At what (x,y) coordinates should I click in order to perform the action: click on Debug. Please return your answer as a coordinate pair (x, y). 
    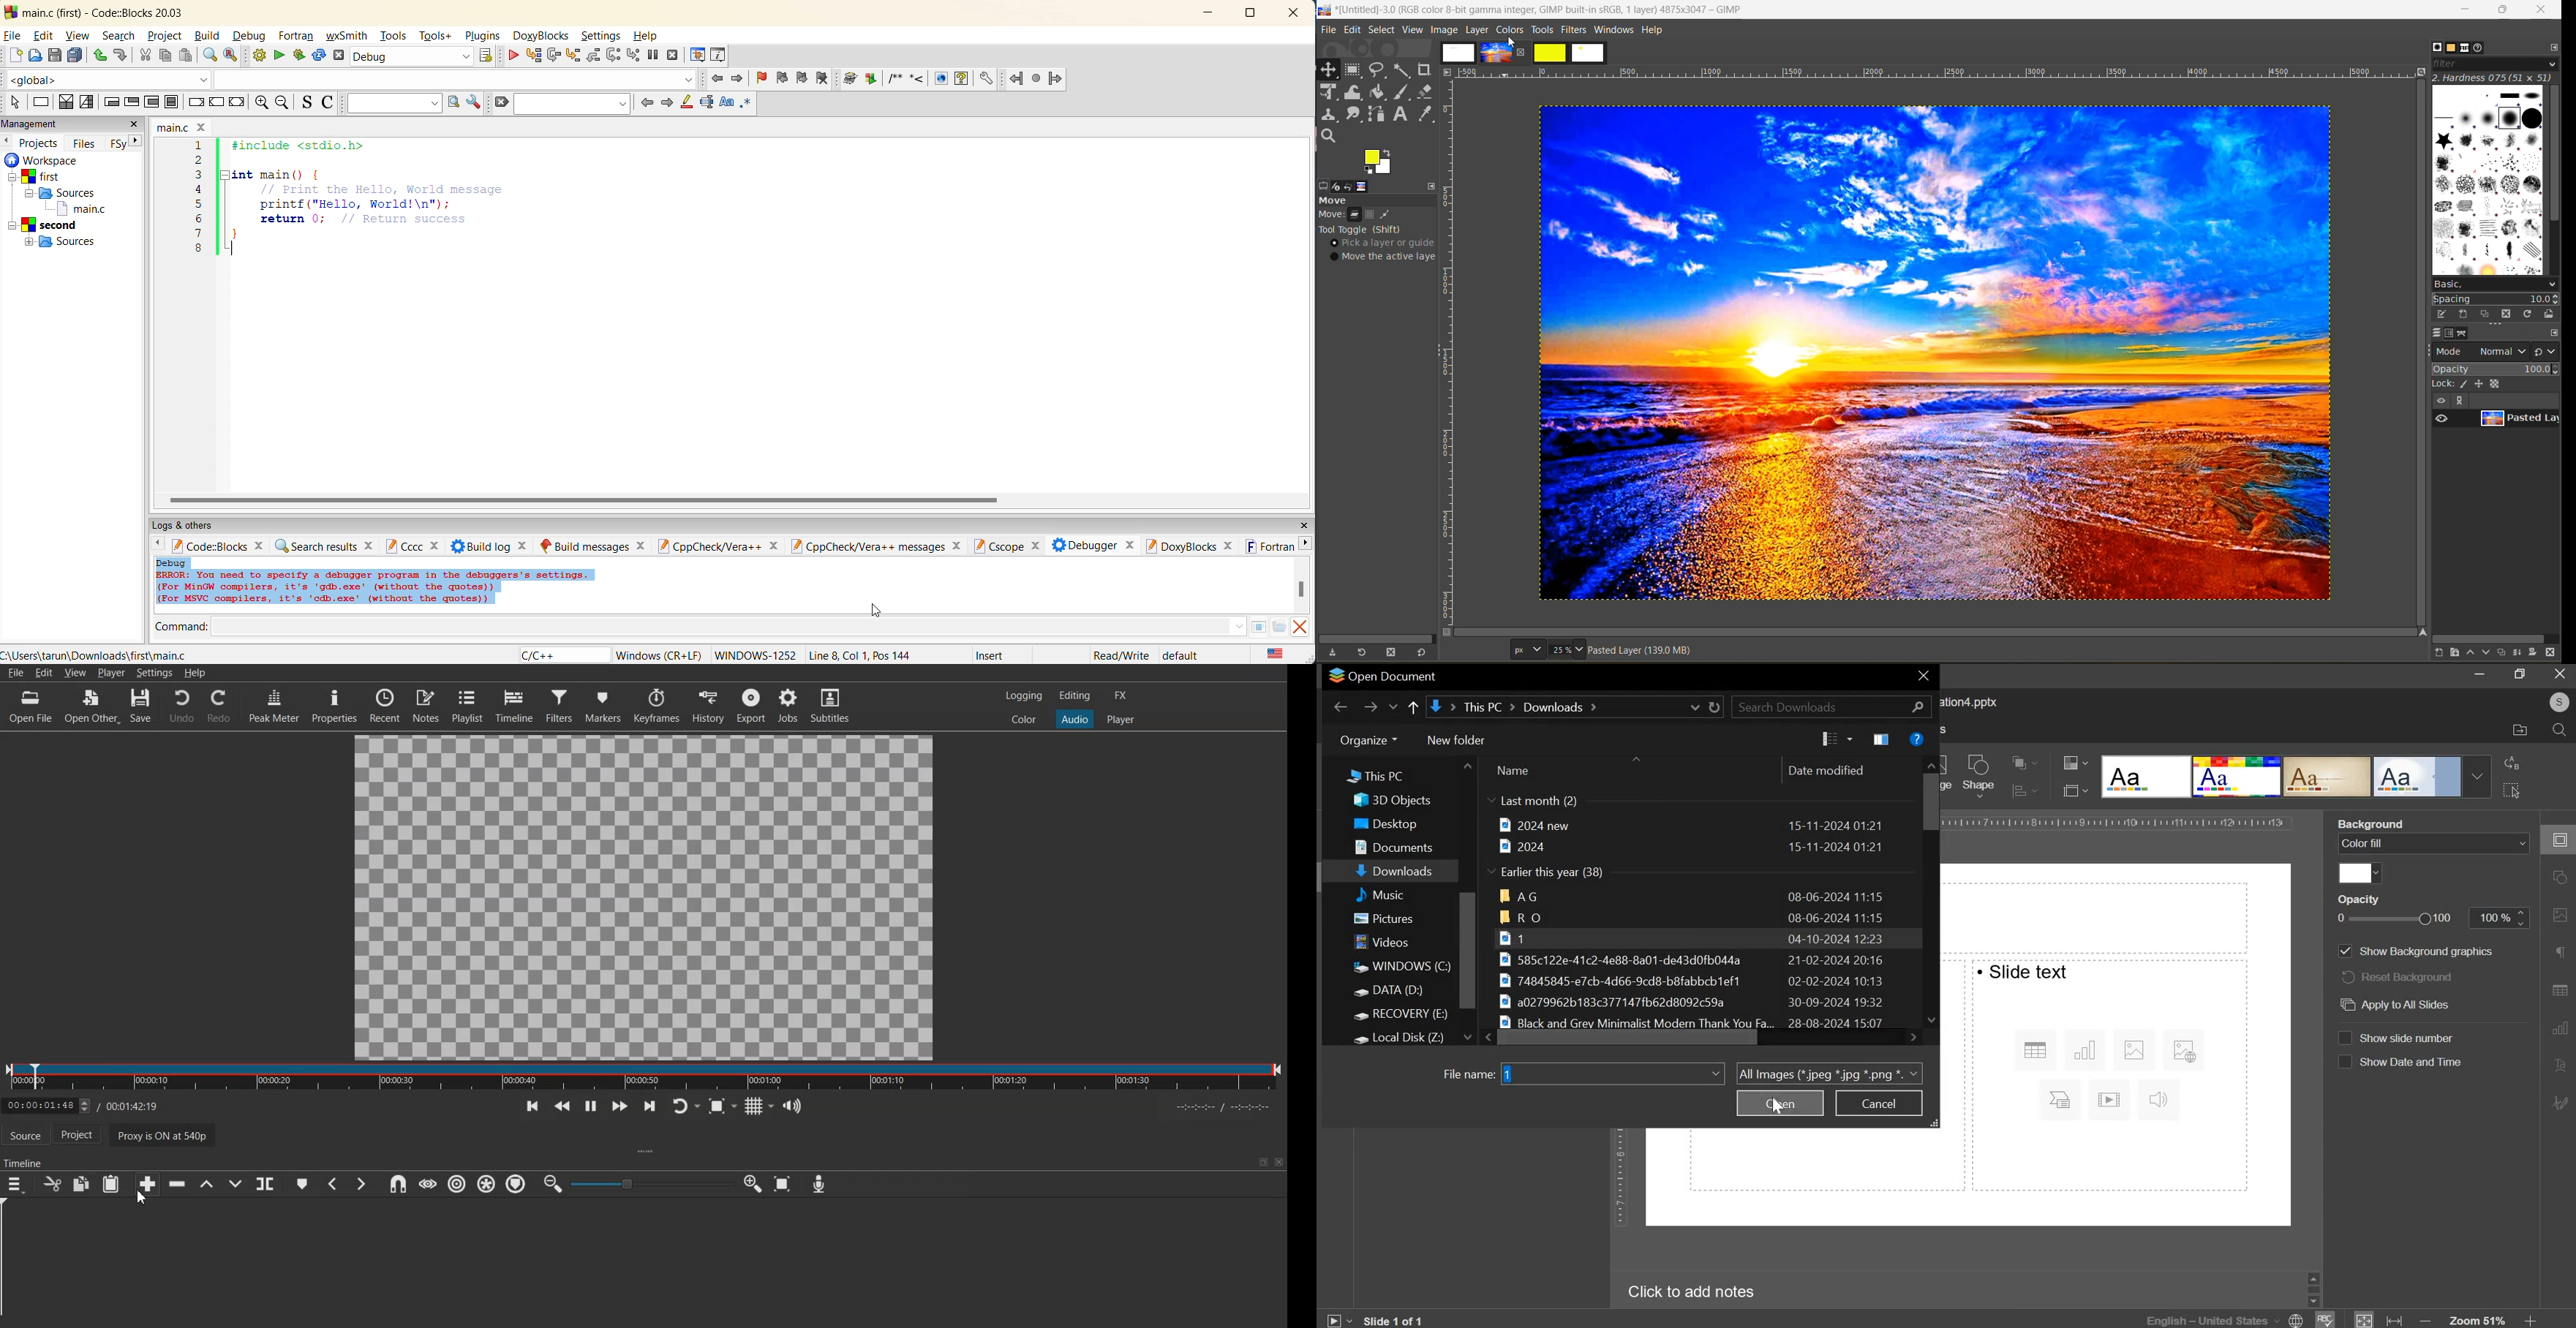
    Looking at the image, I should click on (402, 56).